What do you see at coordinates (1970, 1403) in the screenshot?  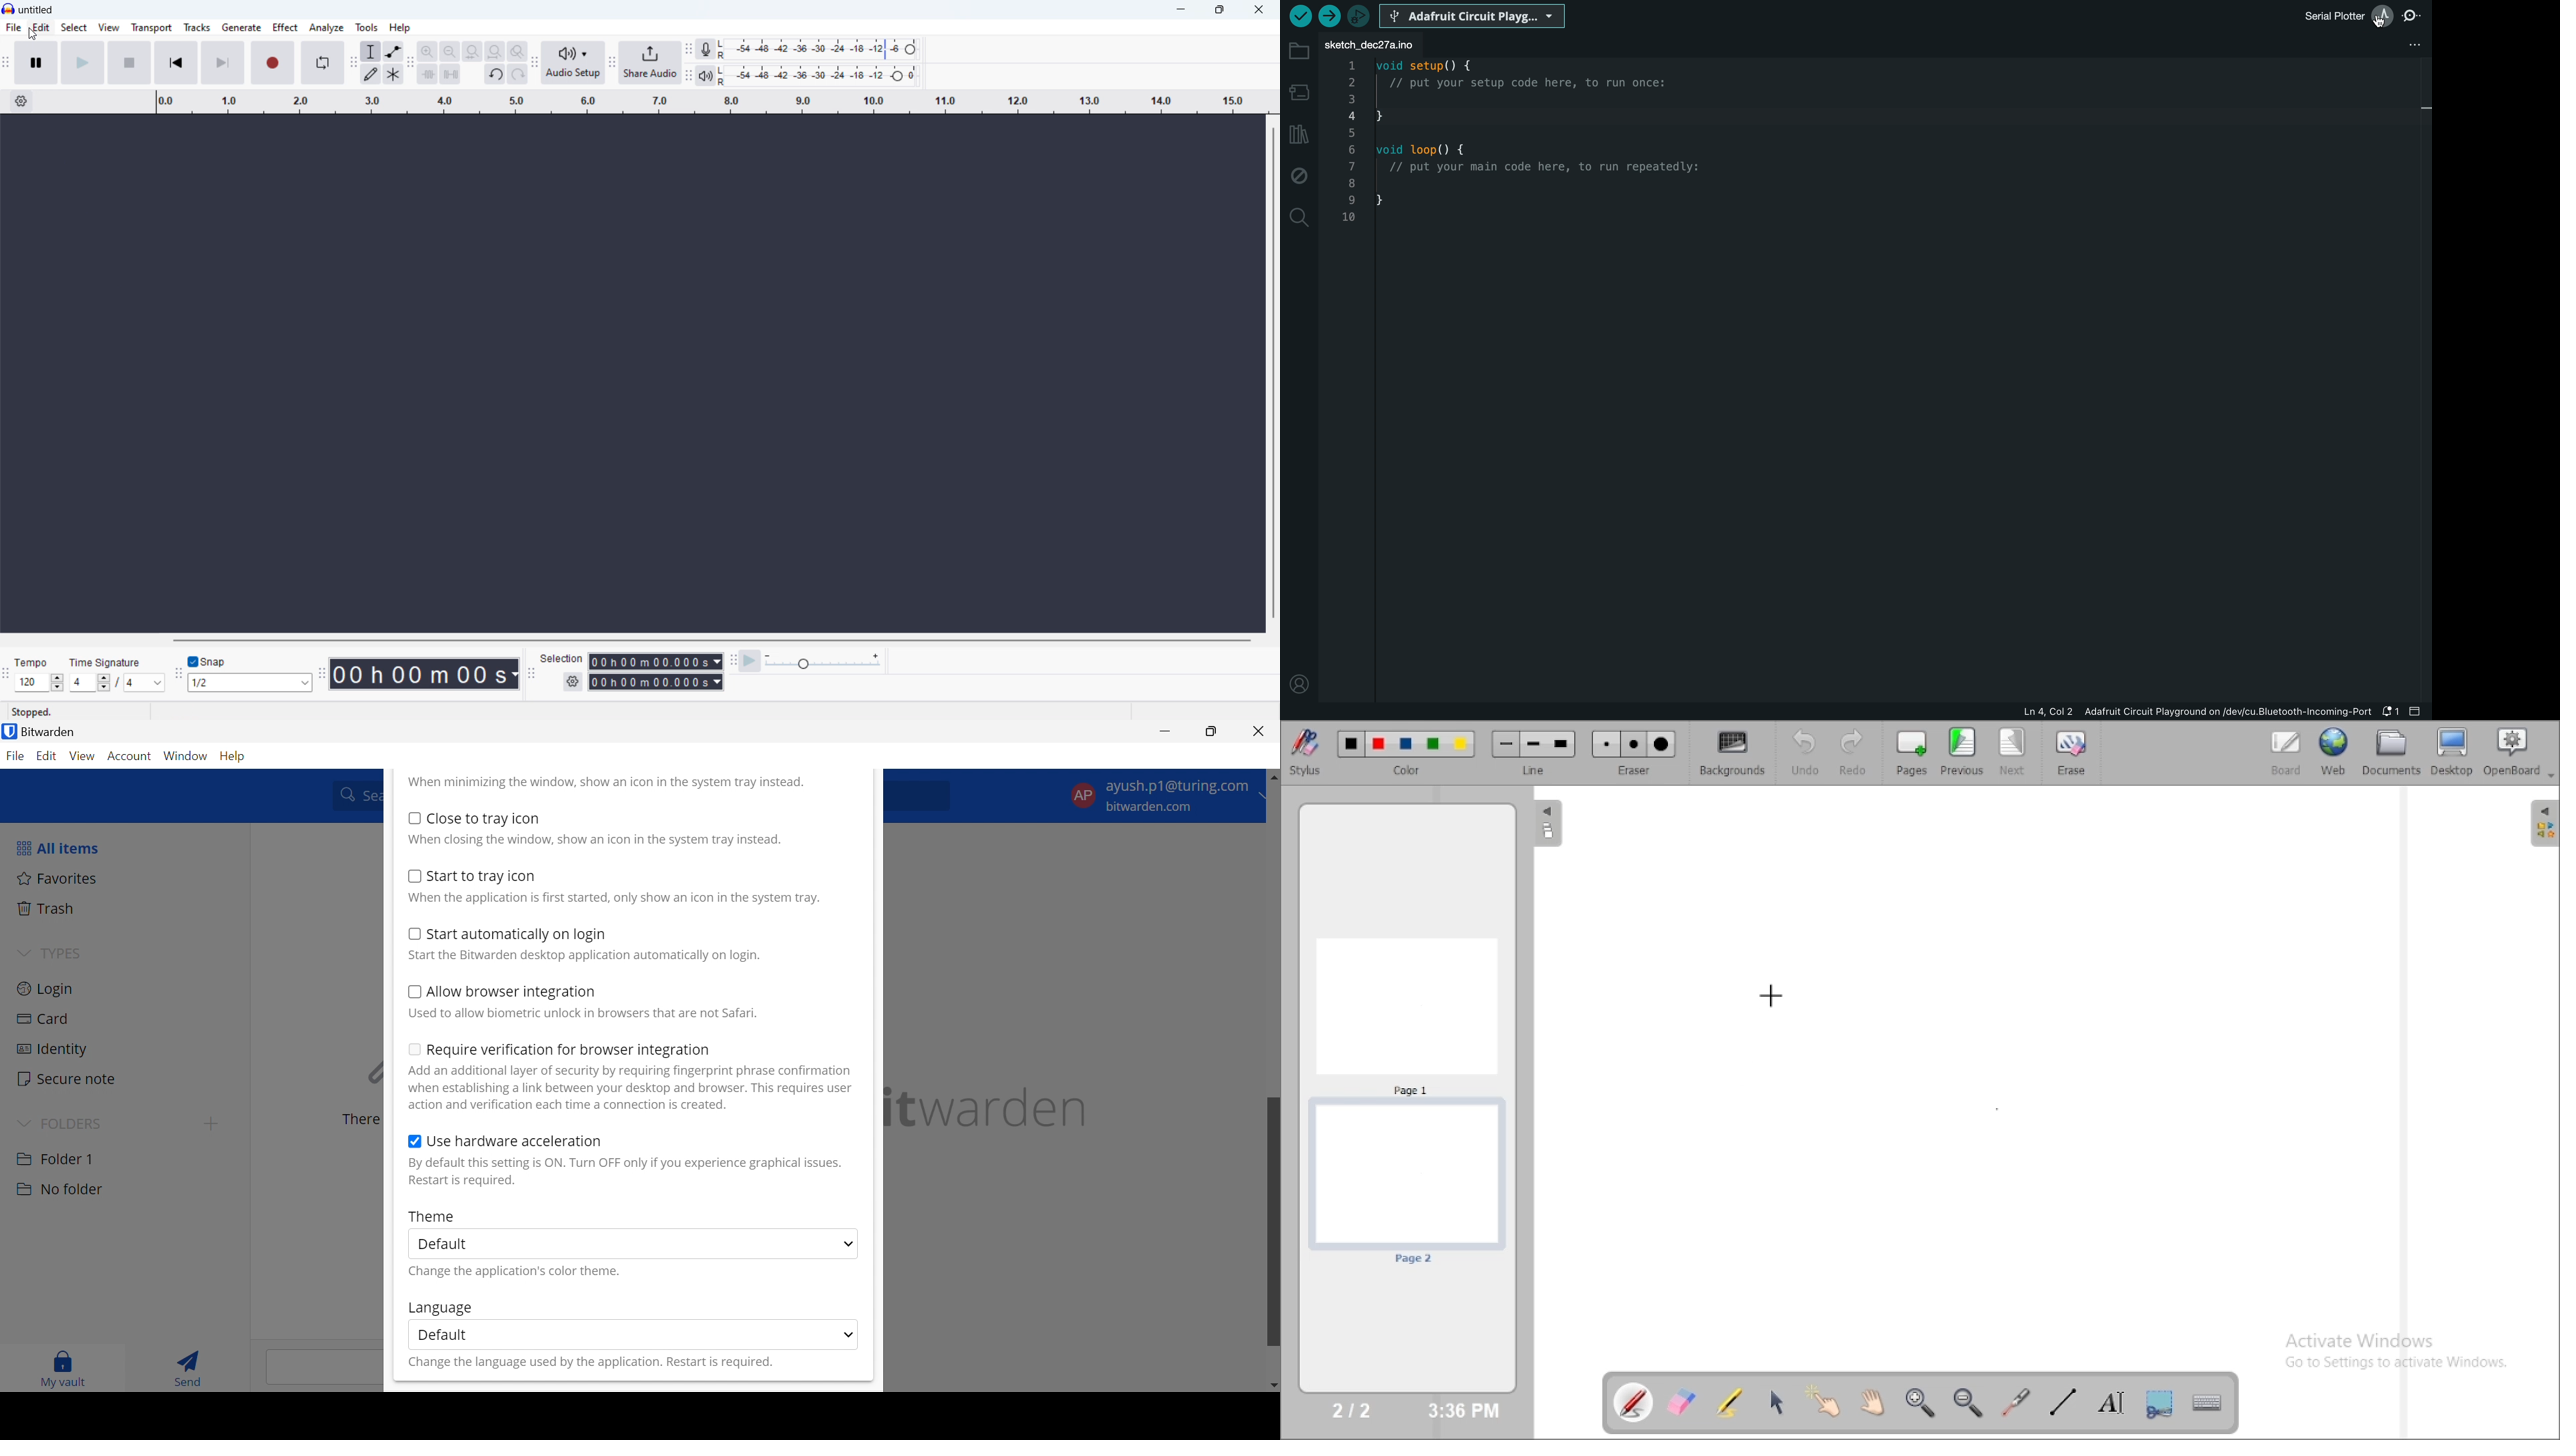 I see `zoom out` at bounding box center [1970, 1403].